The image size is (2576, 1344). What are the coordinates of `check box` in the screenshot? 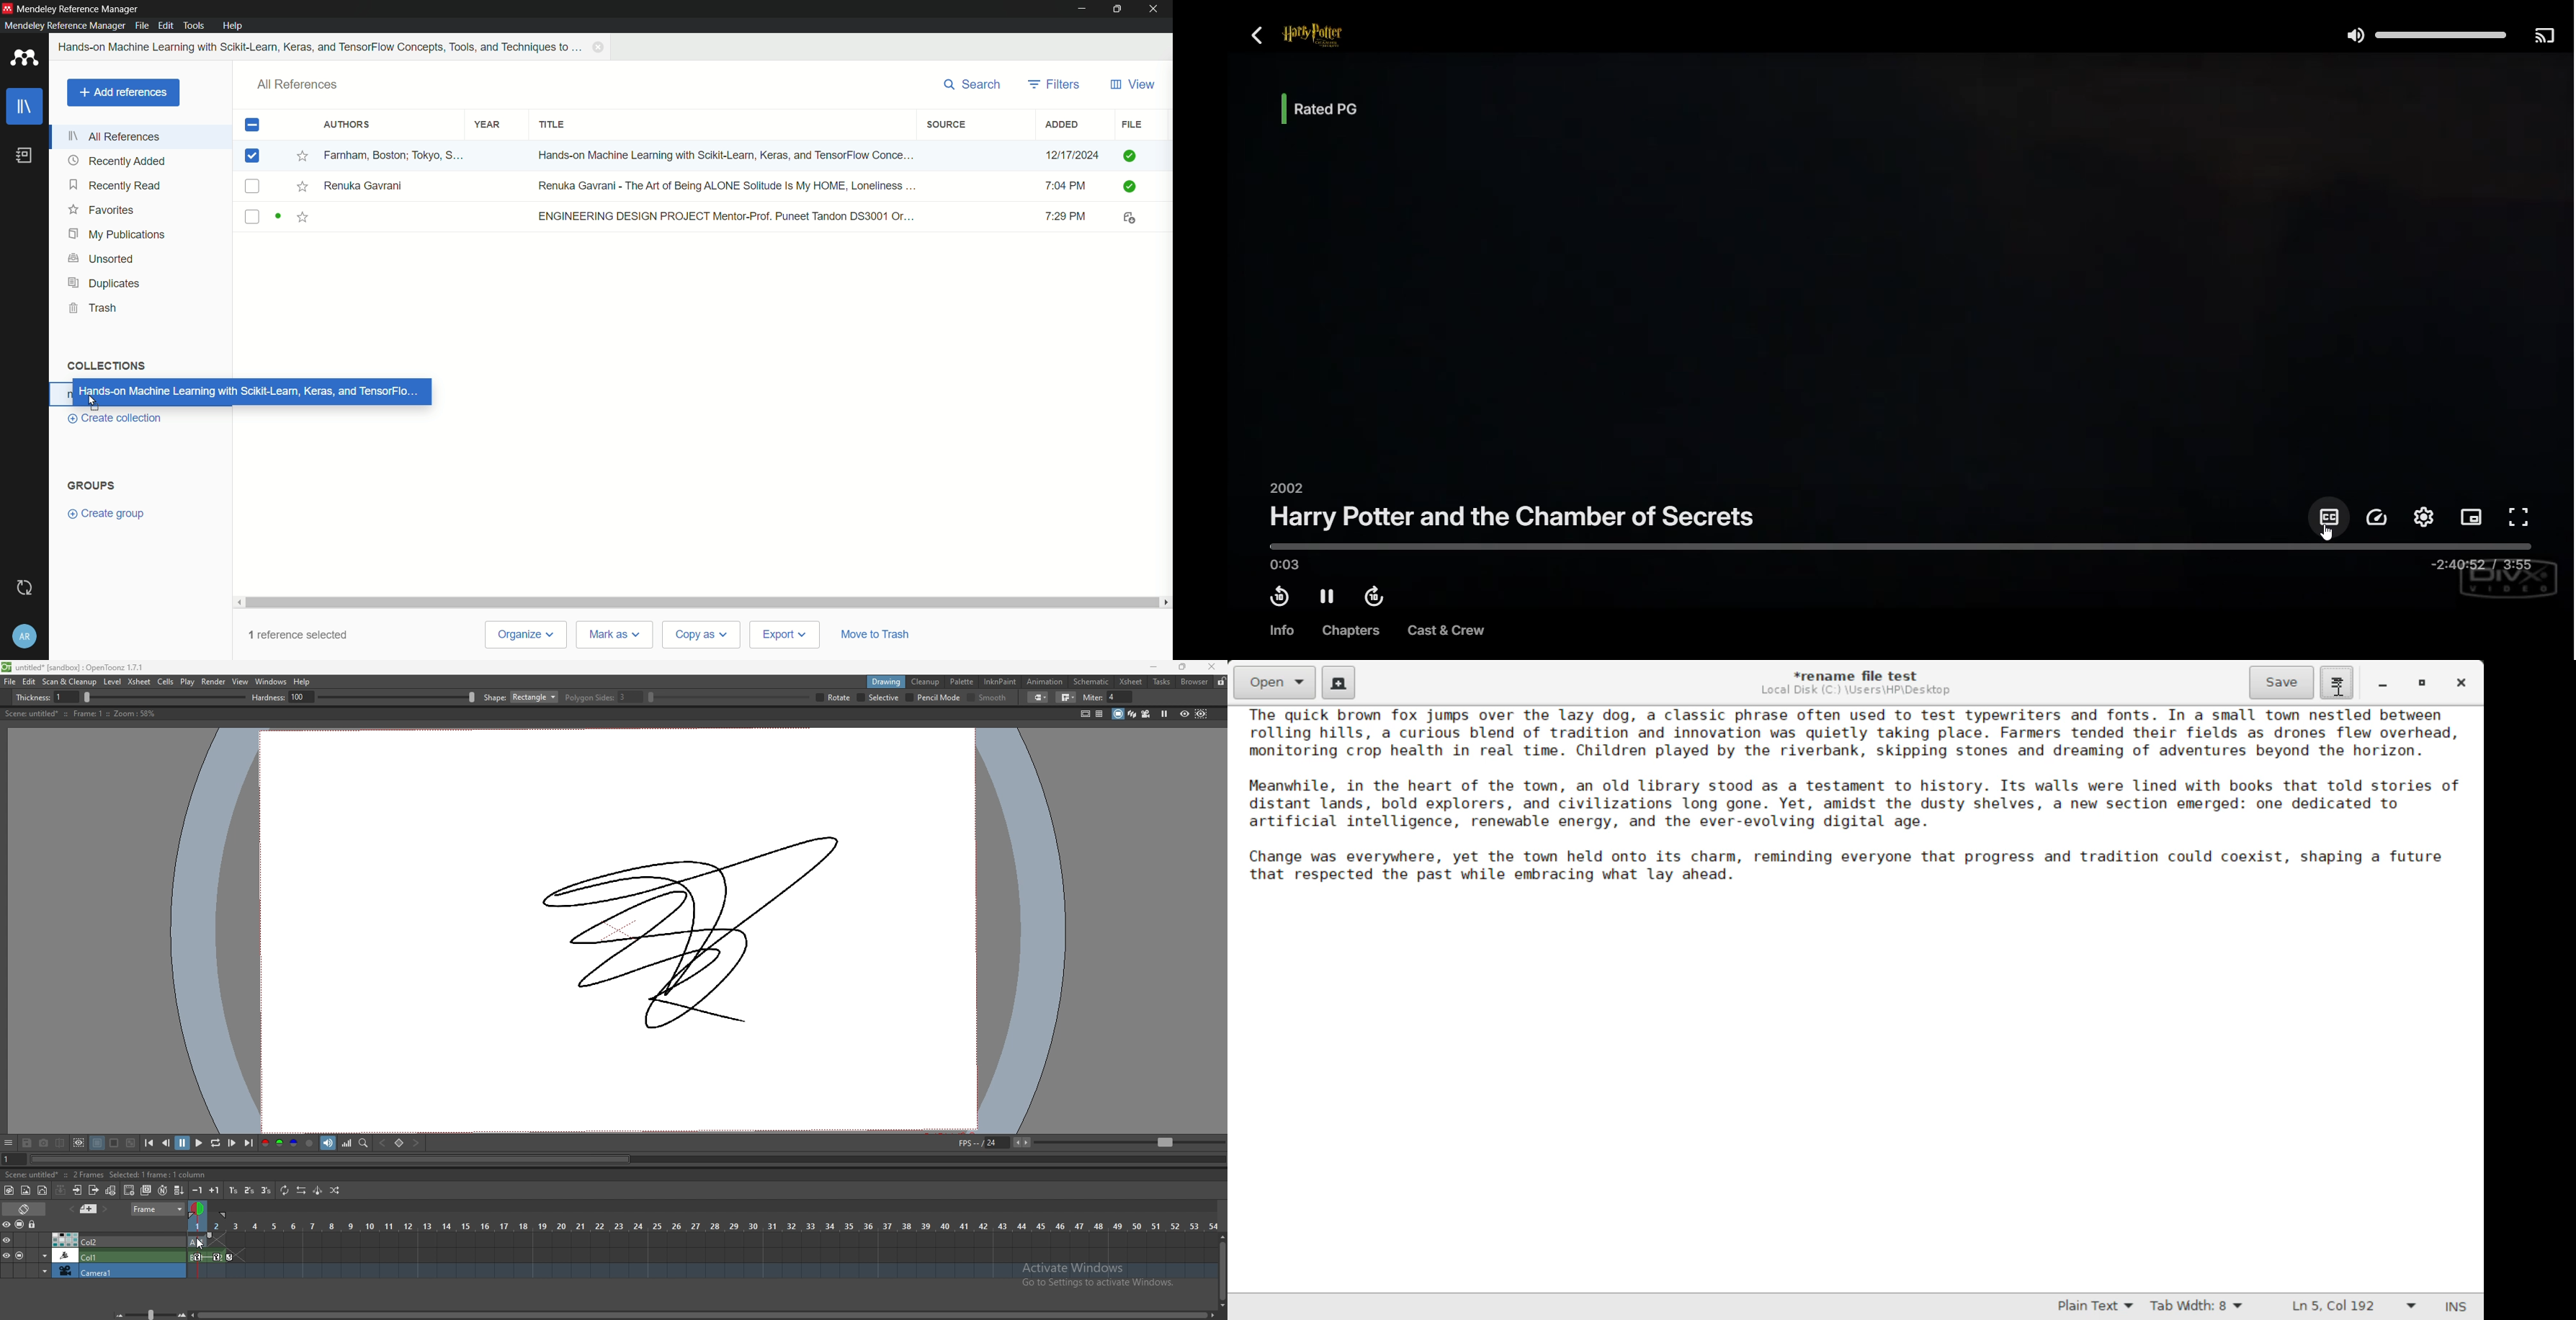 It's located at (252, 125).